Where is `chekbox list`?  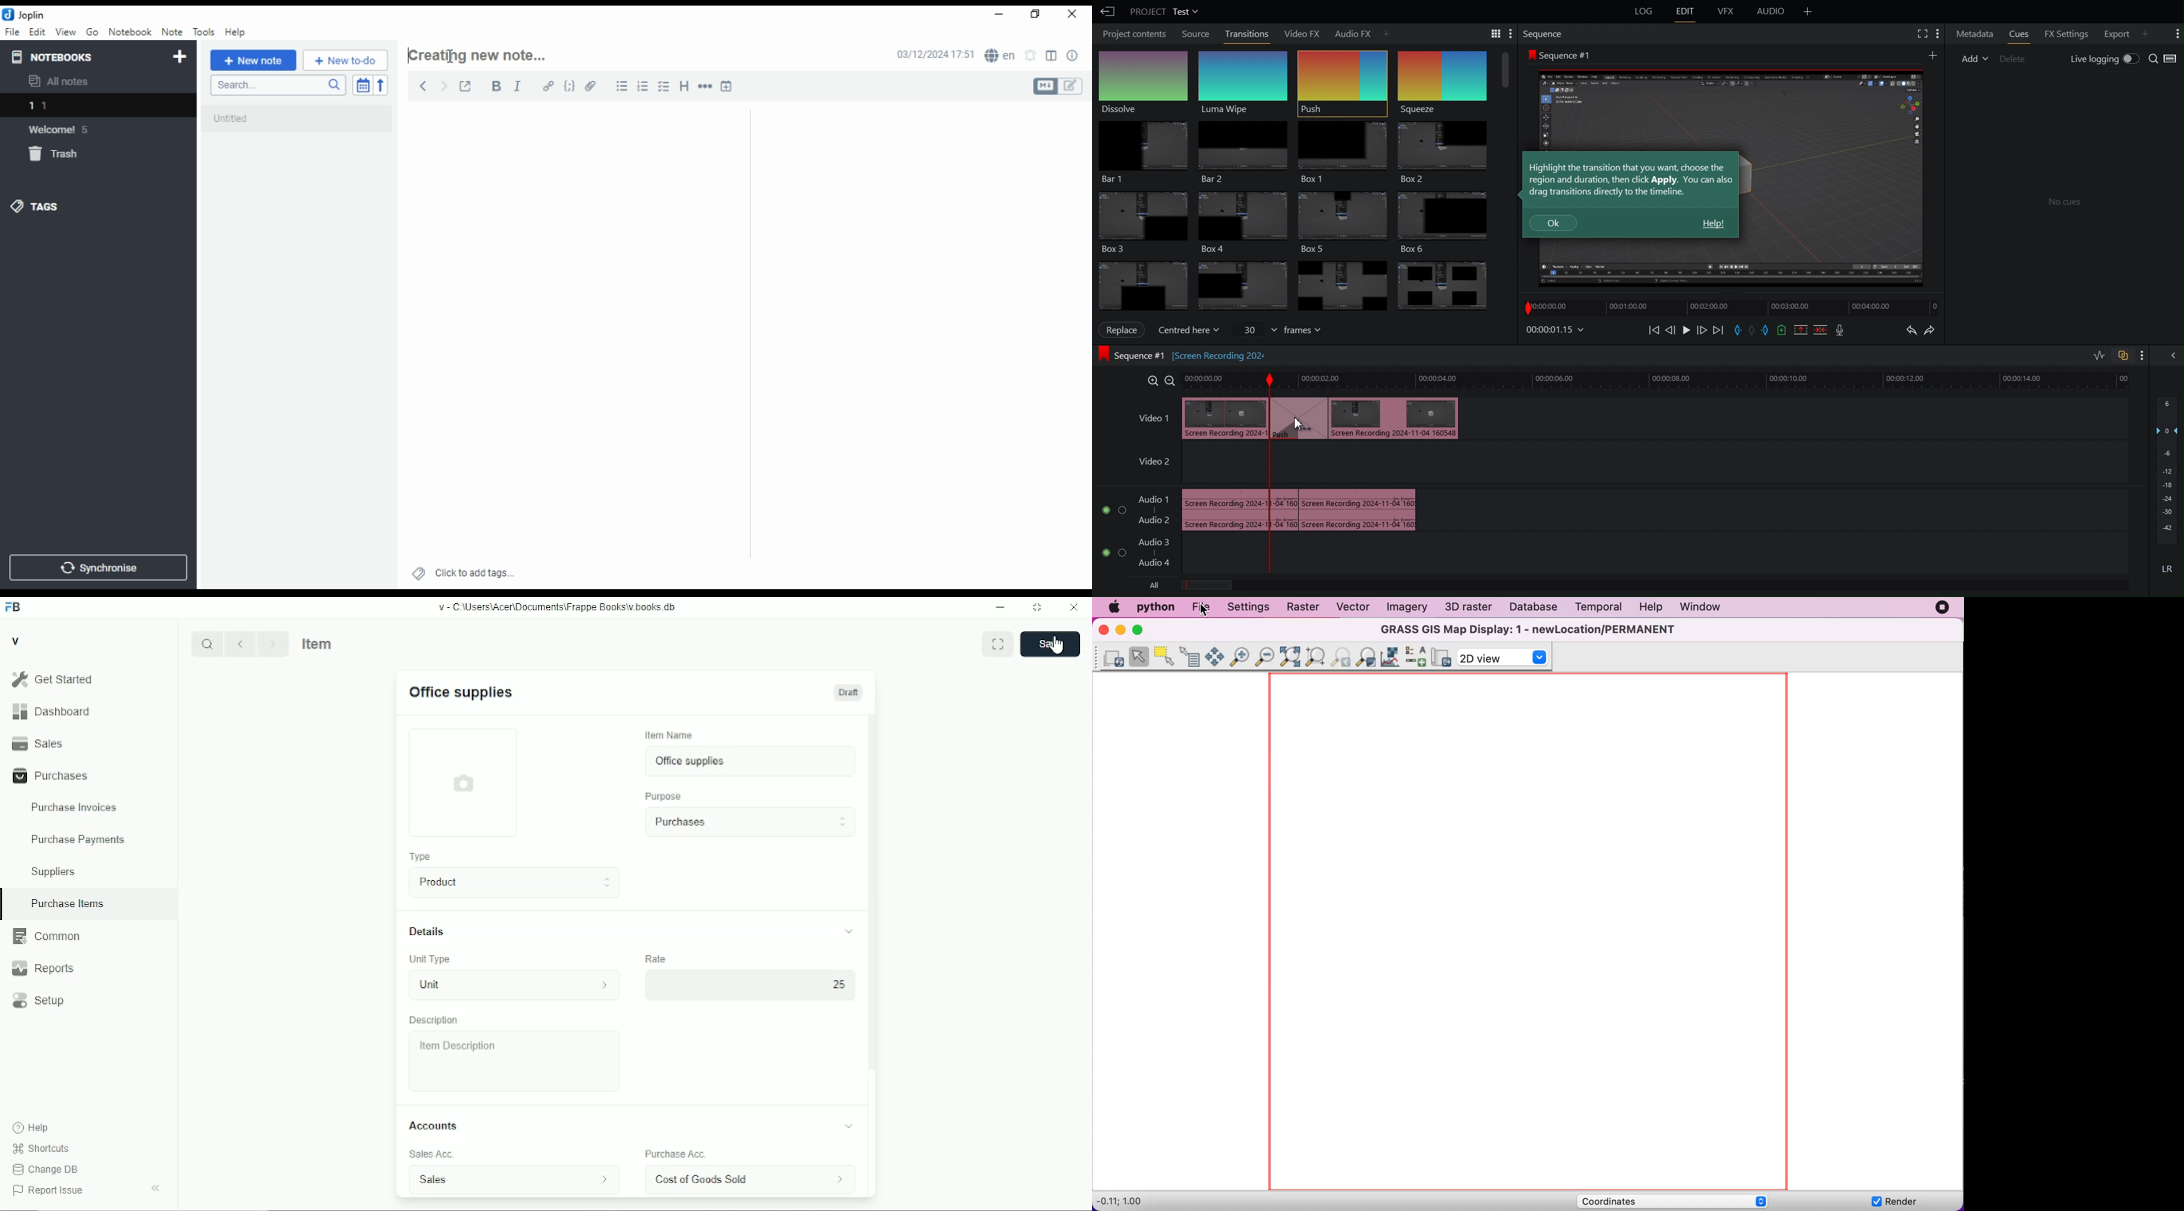 chekbox list is located at coordinates (665, 86).